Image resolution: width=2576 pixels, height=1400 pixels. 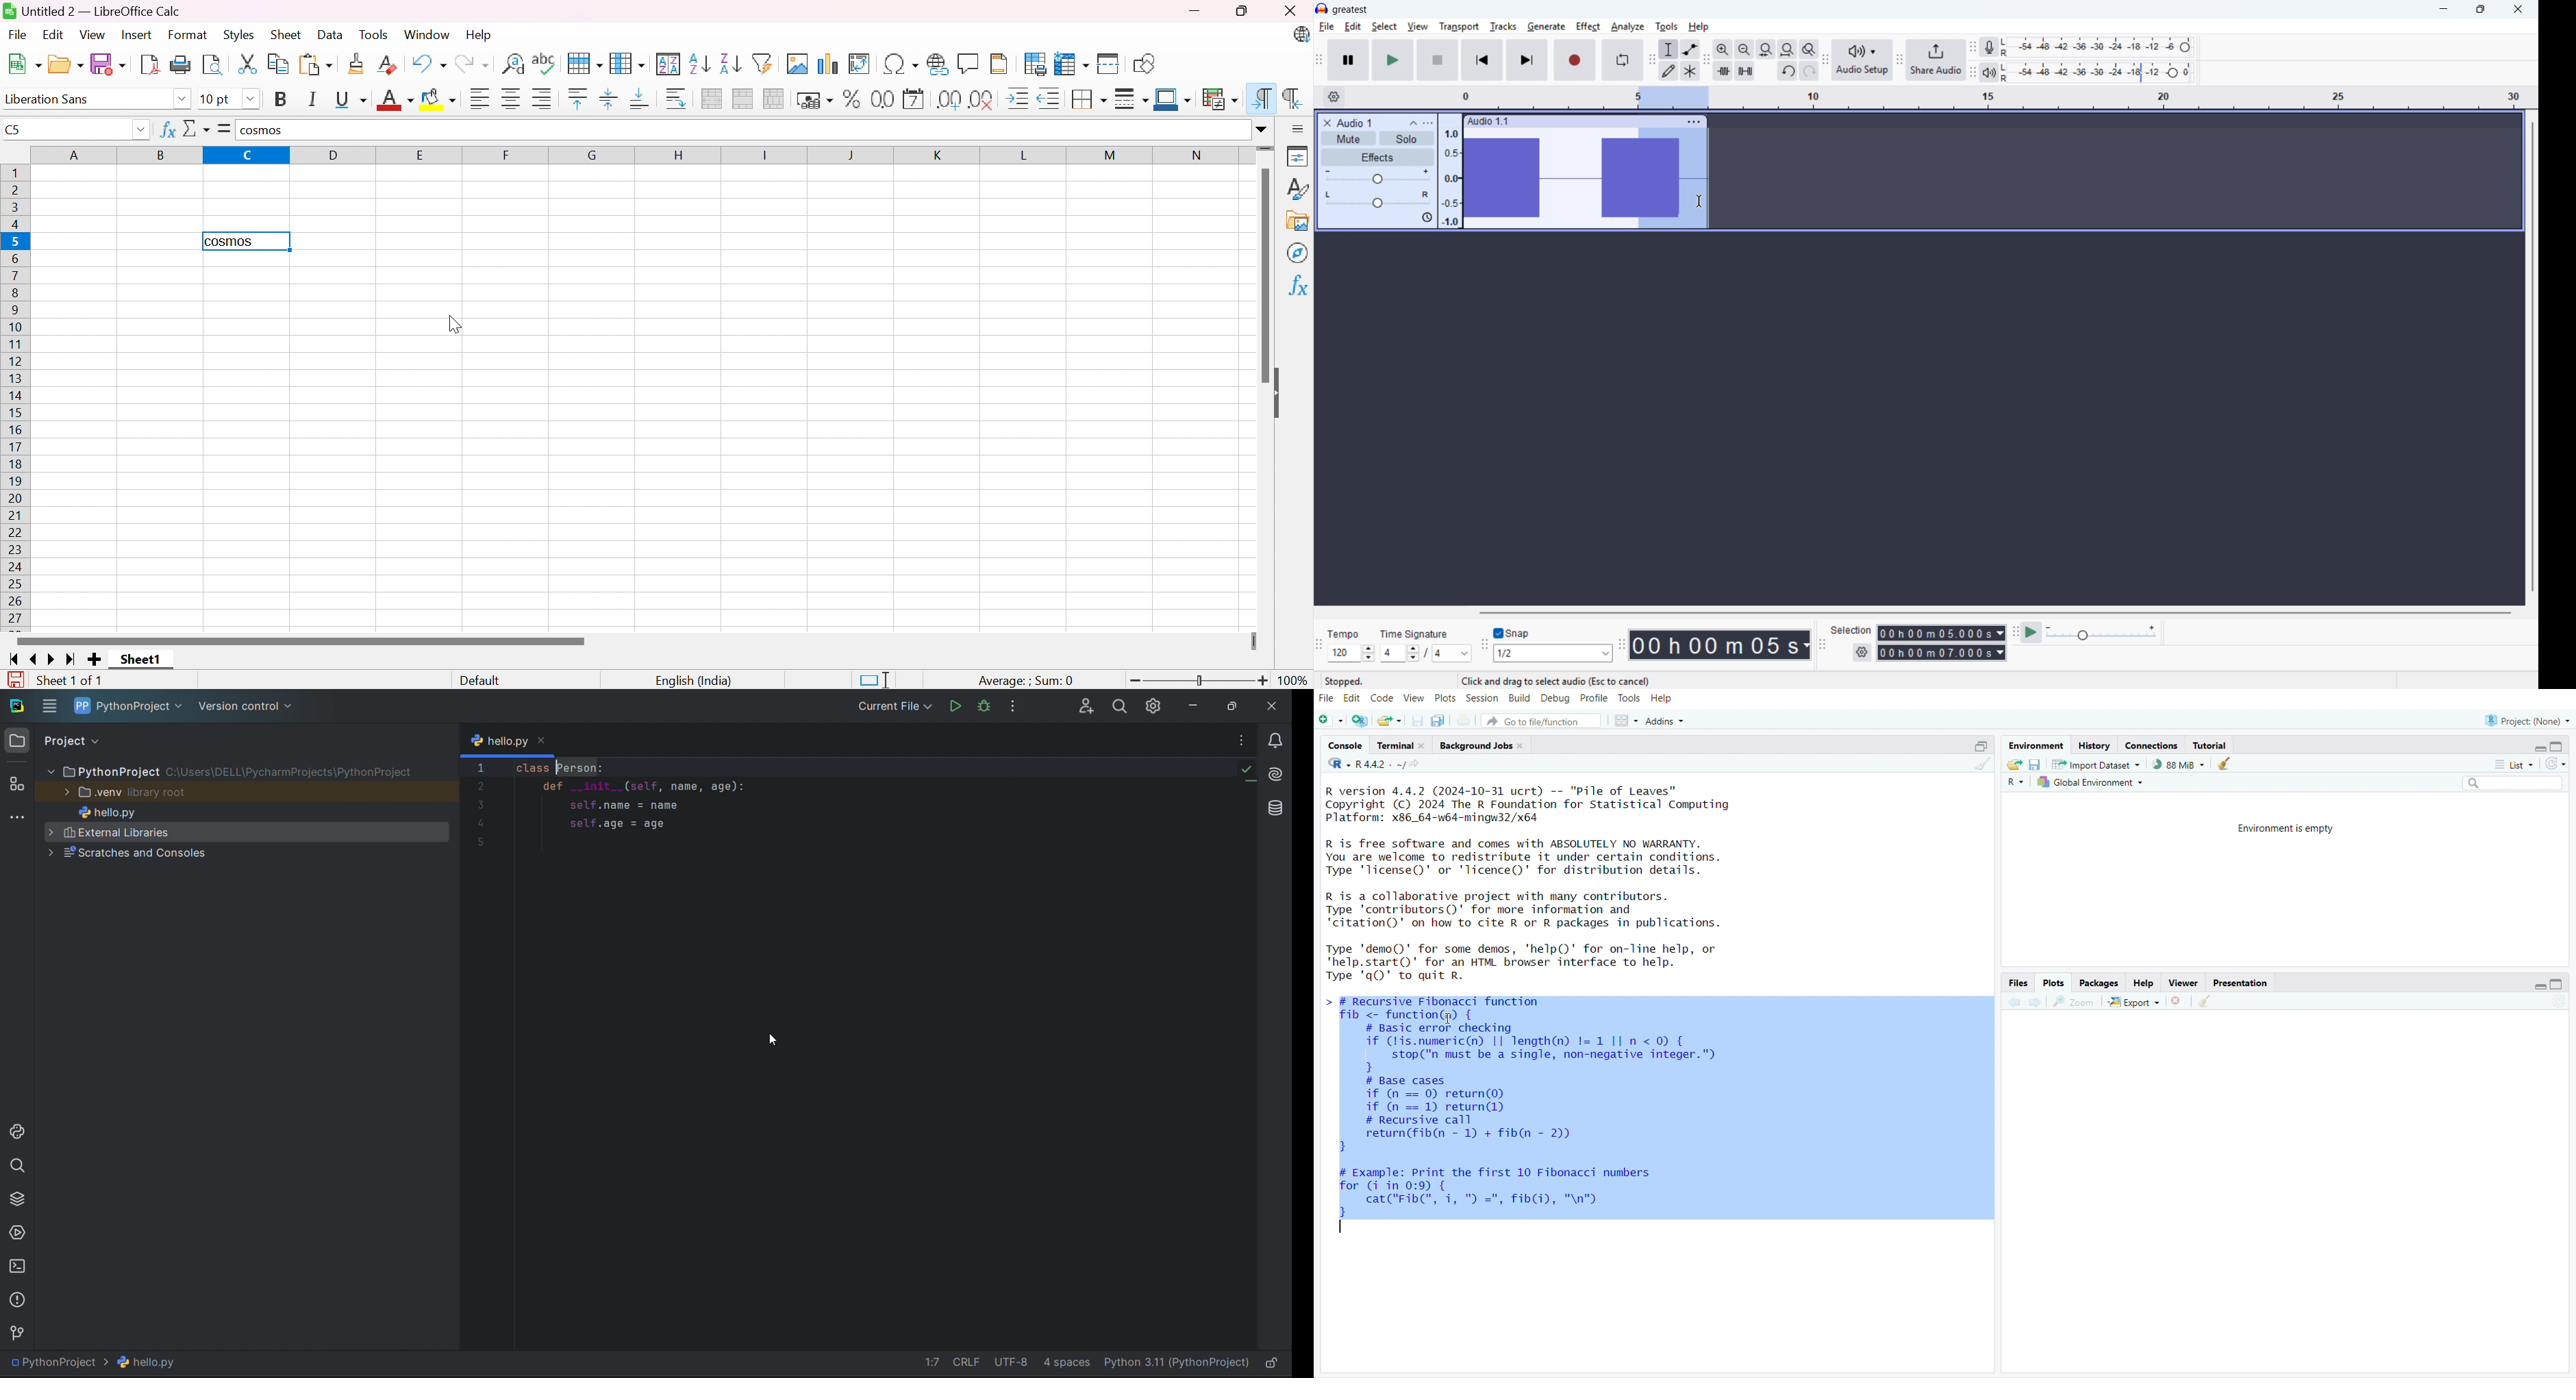 What do you see at coordinates (1300, 251) in the screenshot?
I see `Navigator` at bounding box center [1300, 251].